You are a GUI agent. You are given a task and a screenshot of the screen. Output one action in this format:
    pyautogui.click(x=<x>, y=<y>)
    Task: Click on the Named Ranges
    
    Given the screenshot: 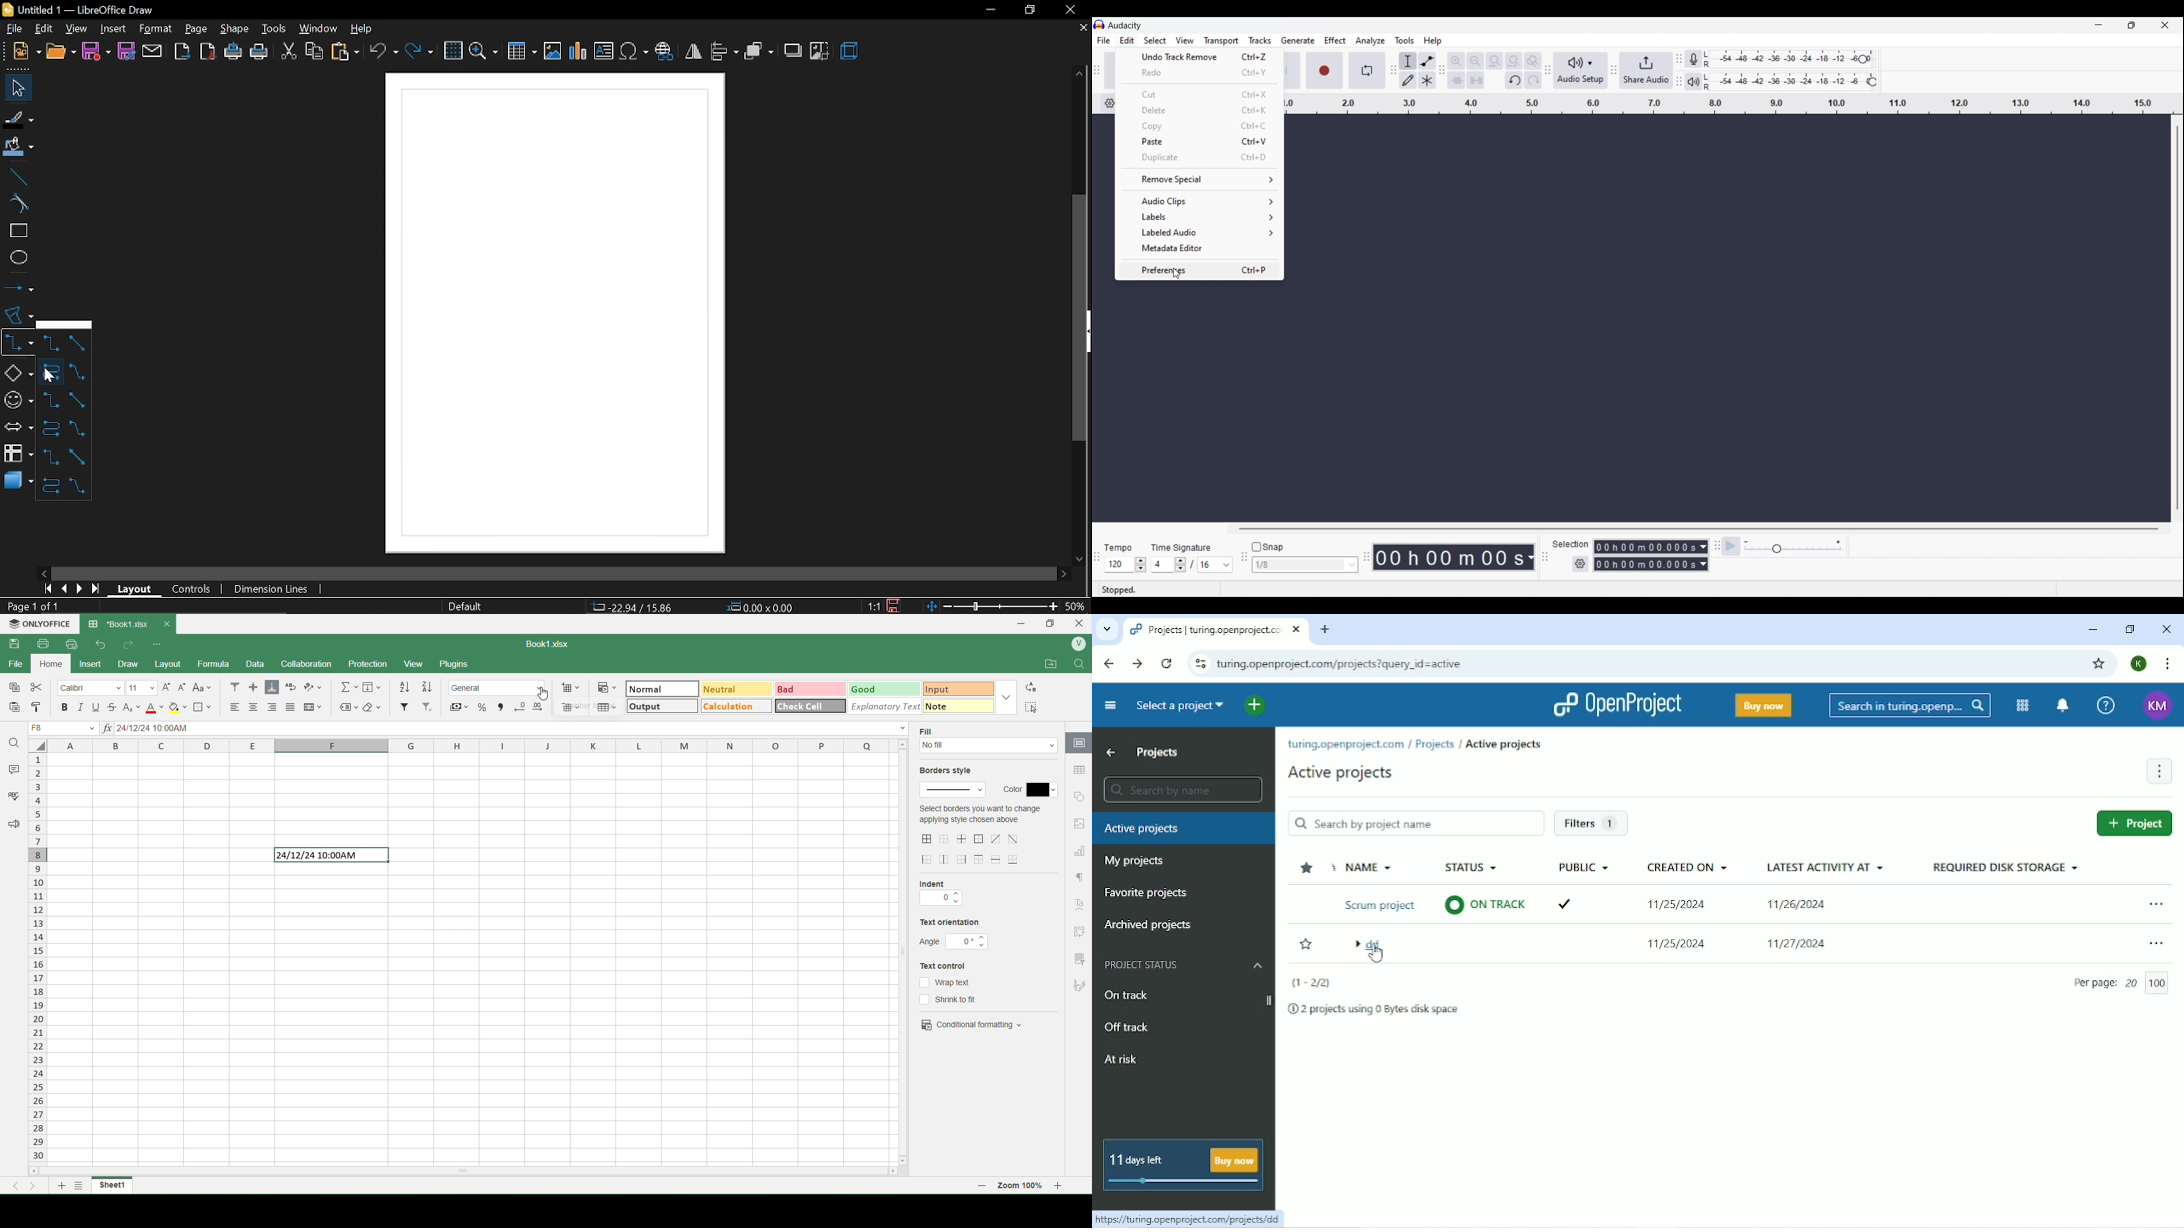 What is the action you would take?
    pyautogui.click(x=347, y=707)
    